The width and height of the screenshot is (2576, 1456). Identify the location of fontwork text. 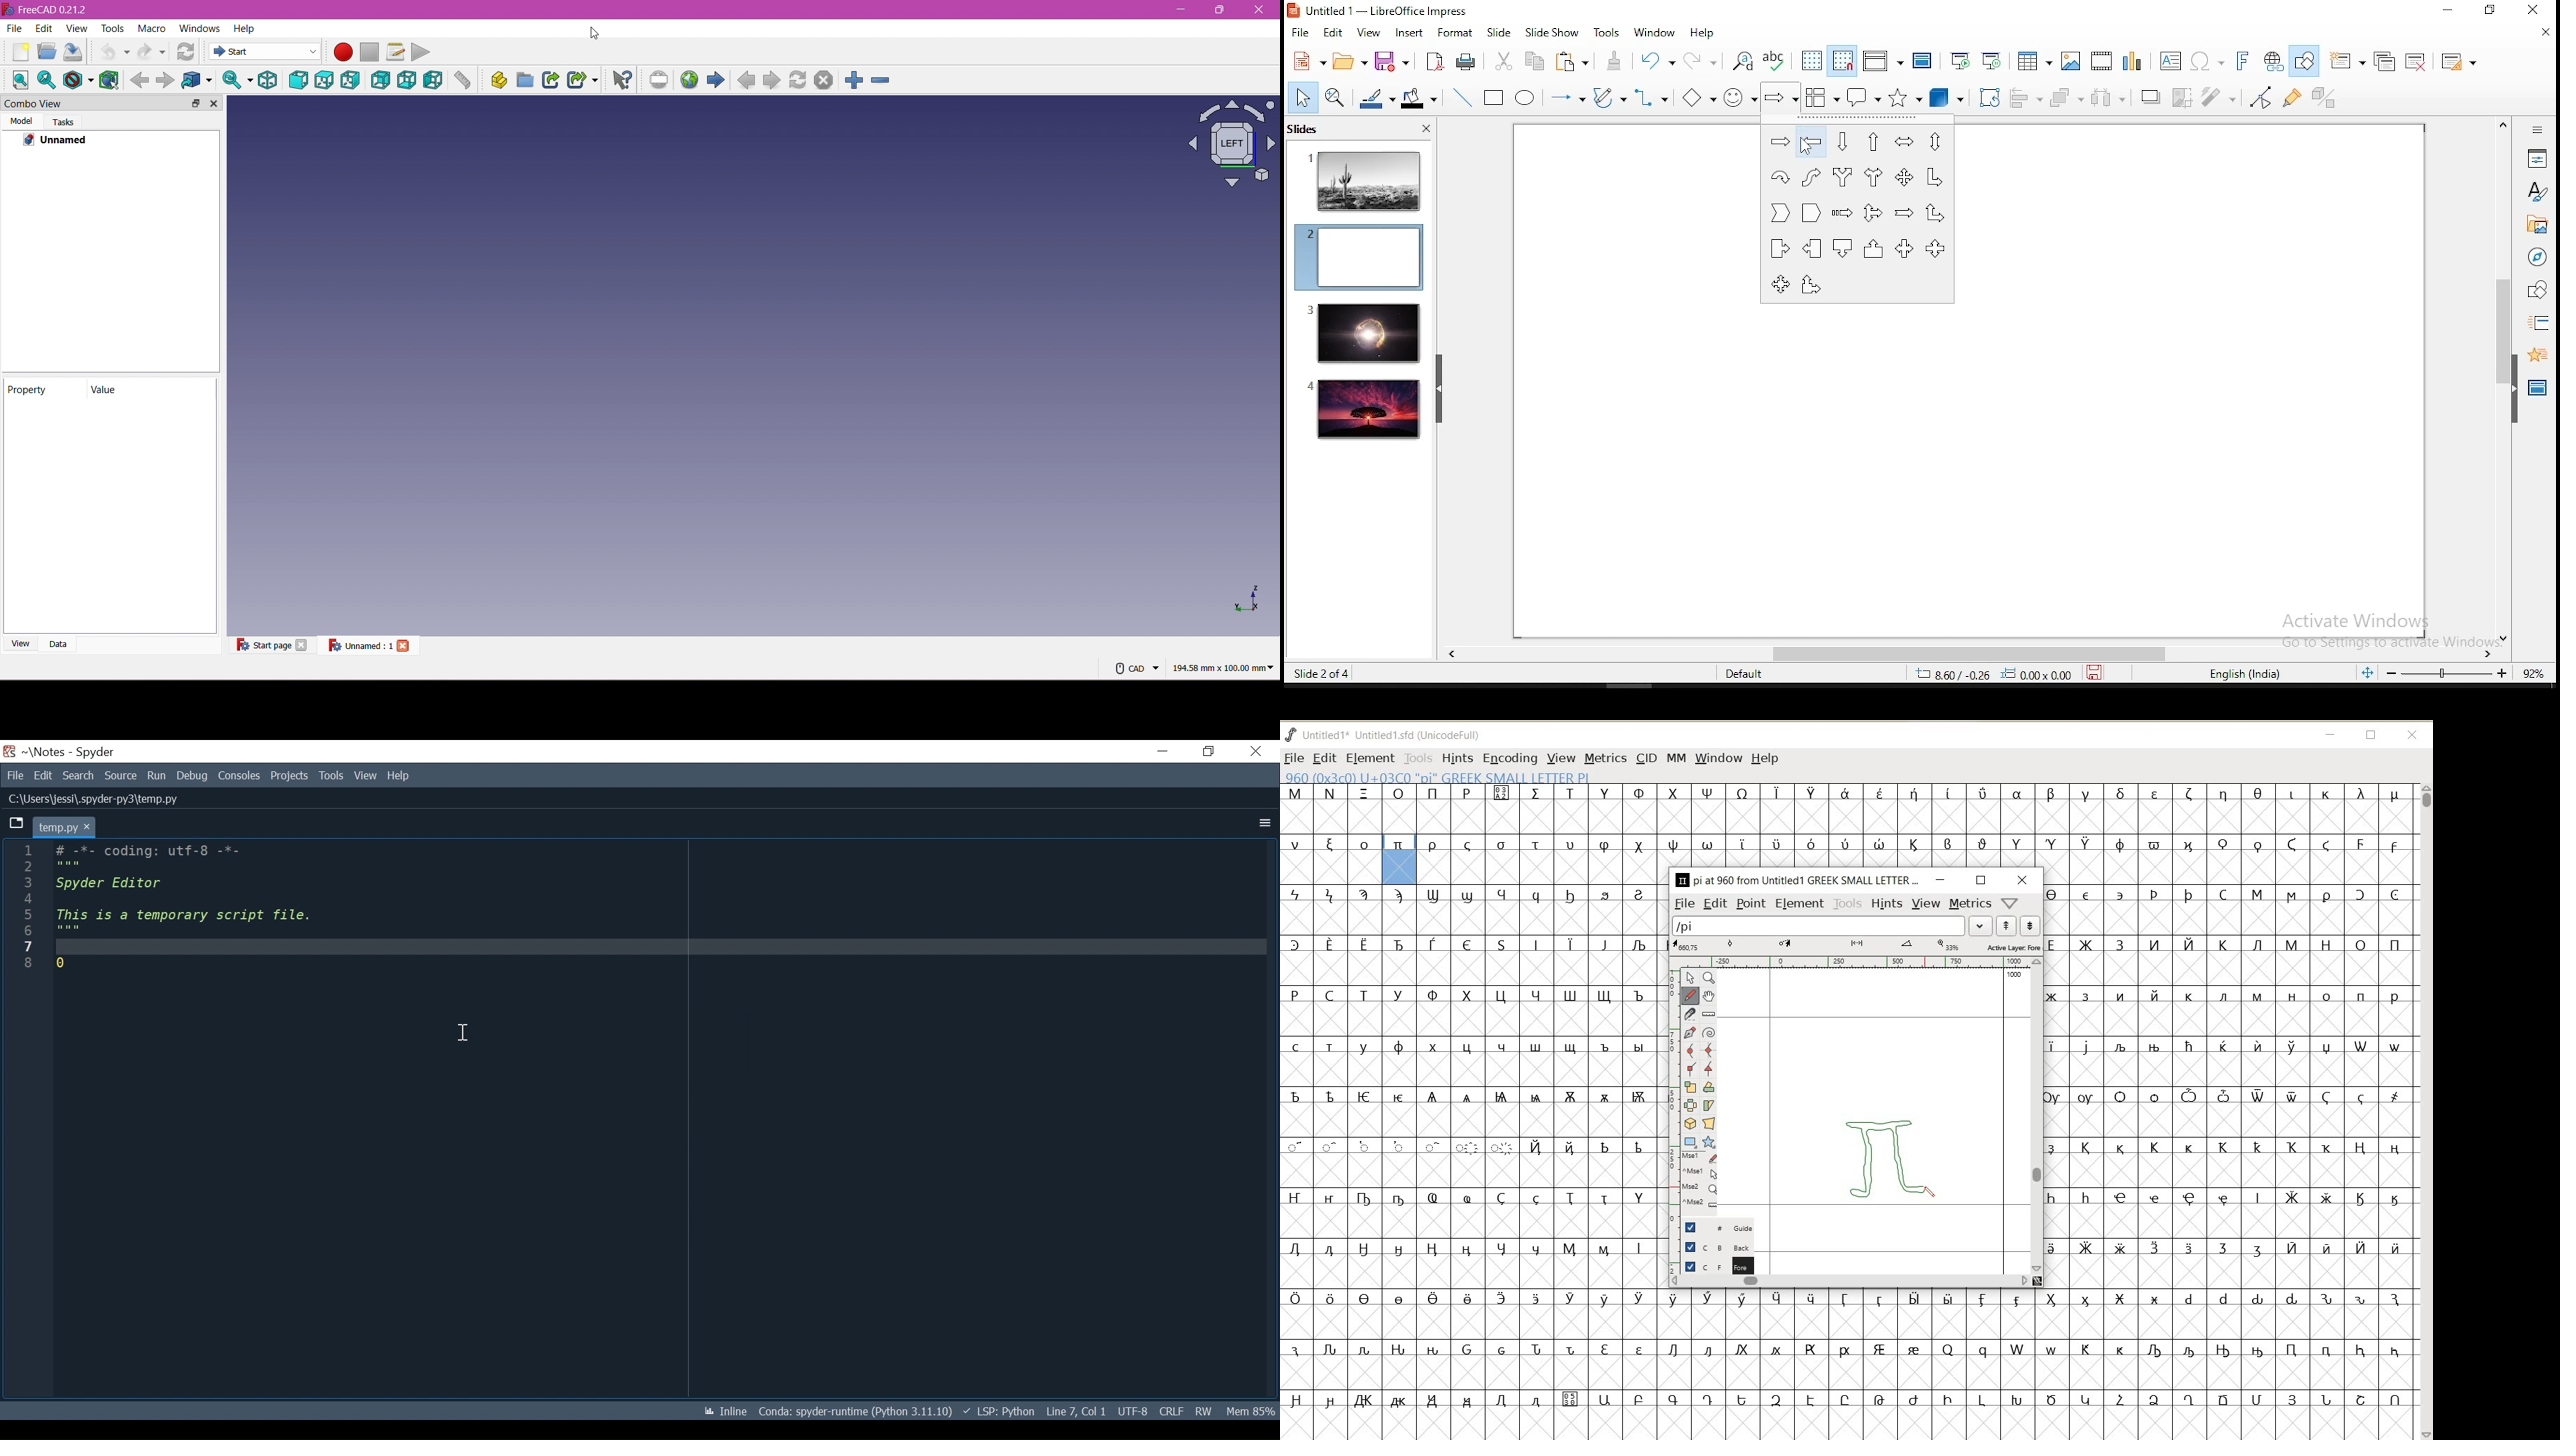
(2241, 62).